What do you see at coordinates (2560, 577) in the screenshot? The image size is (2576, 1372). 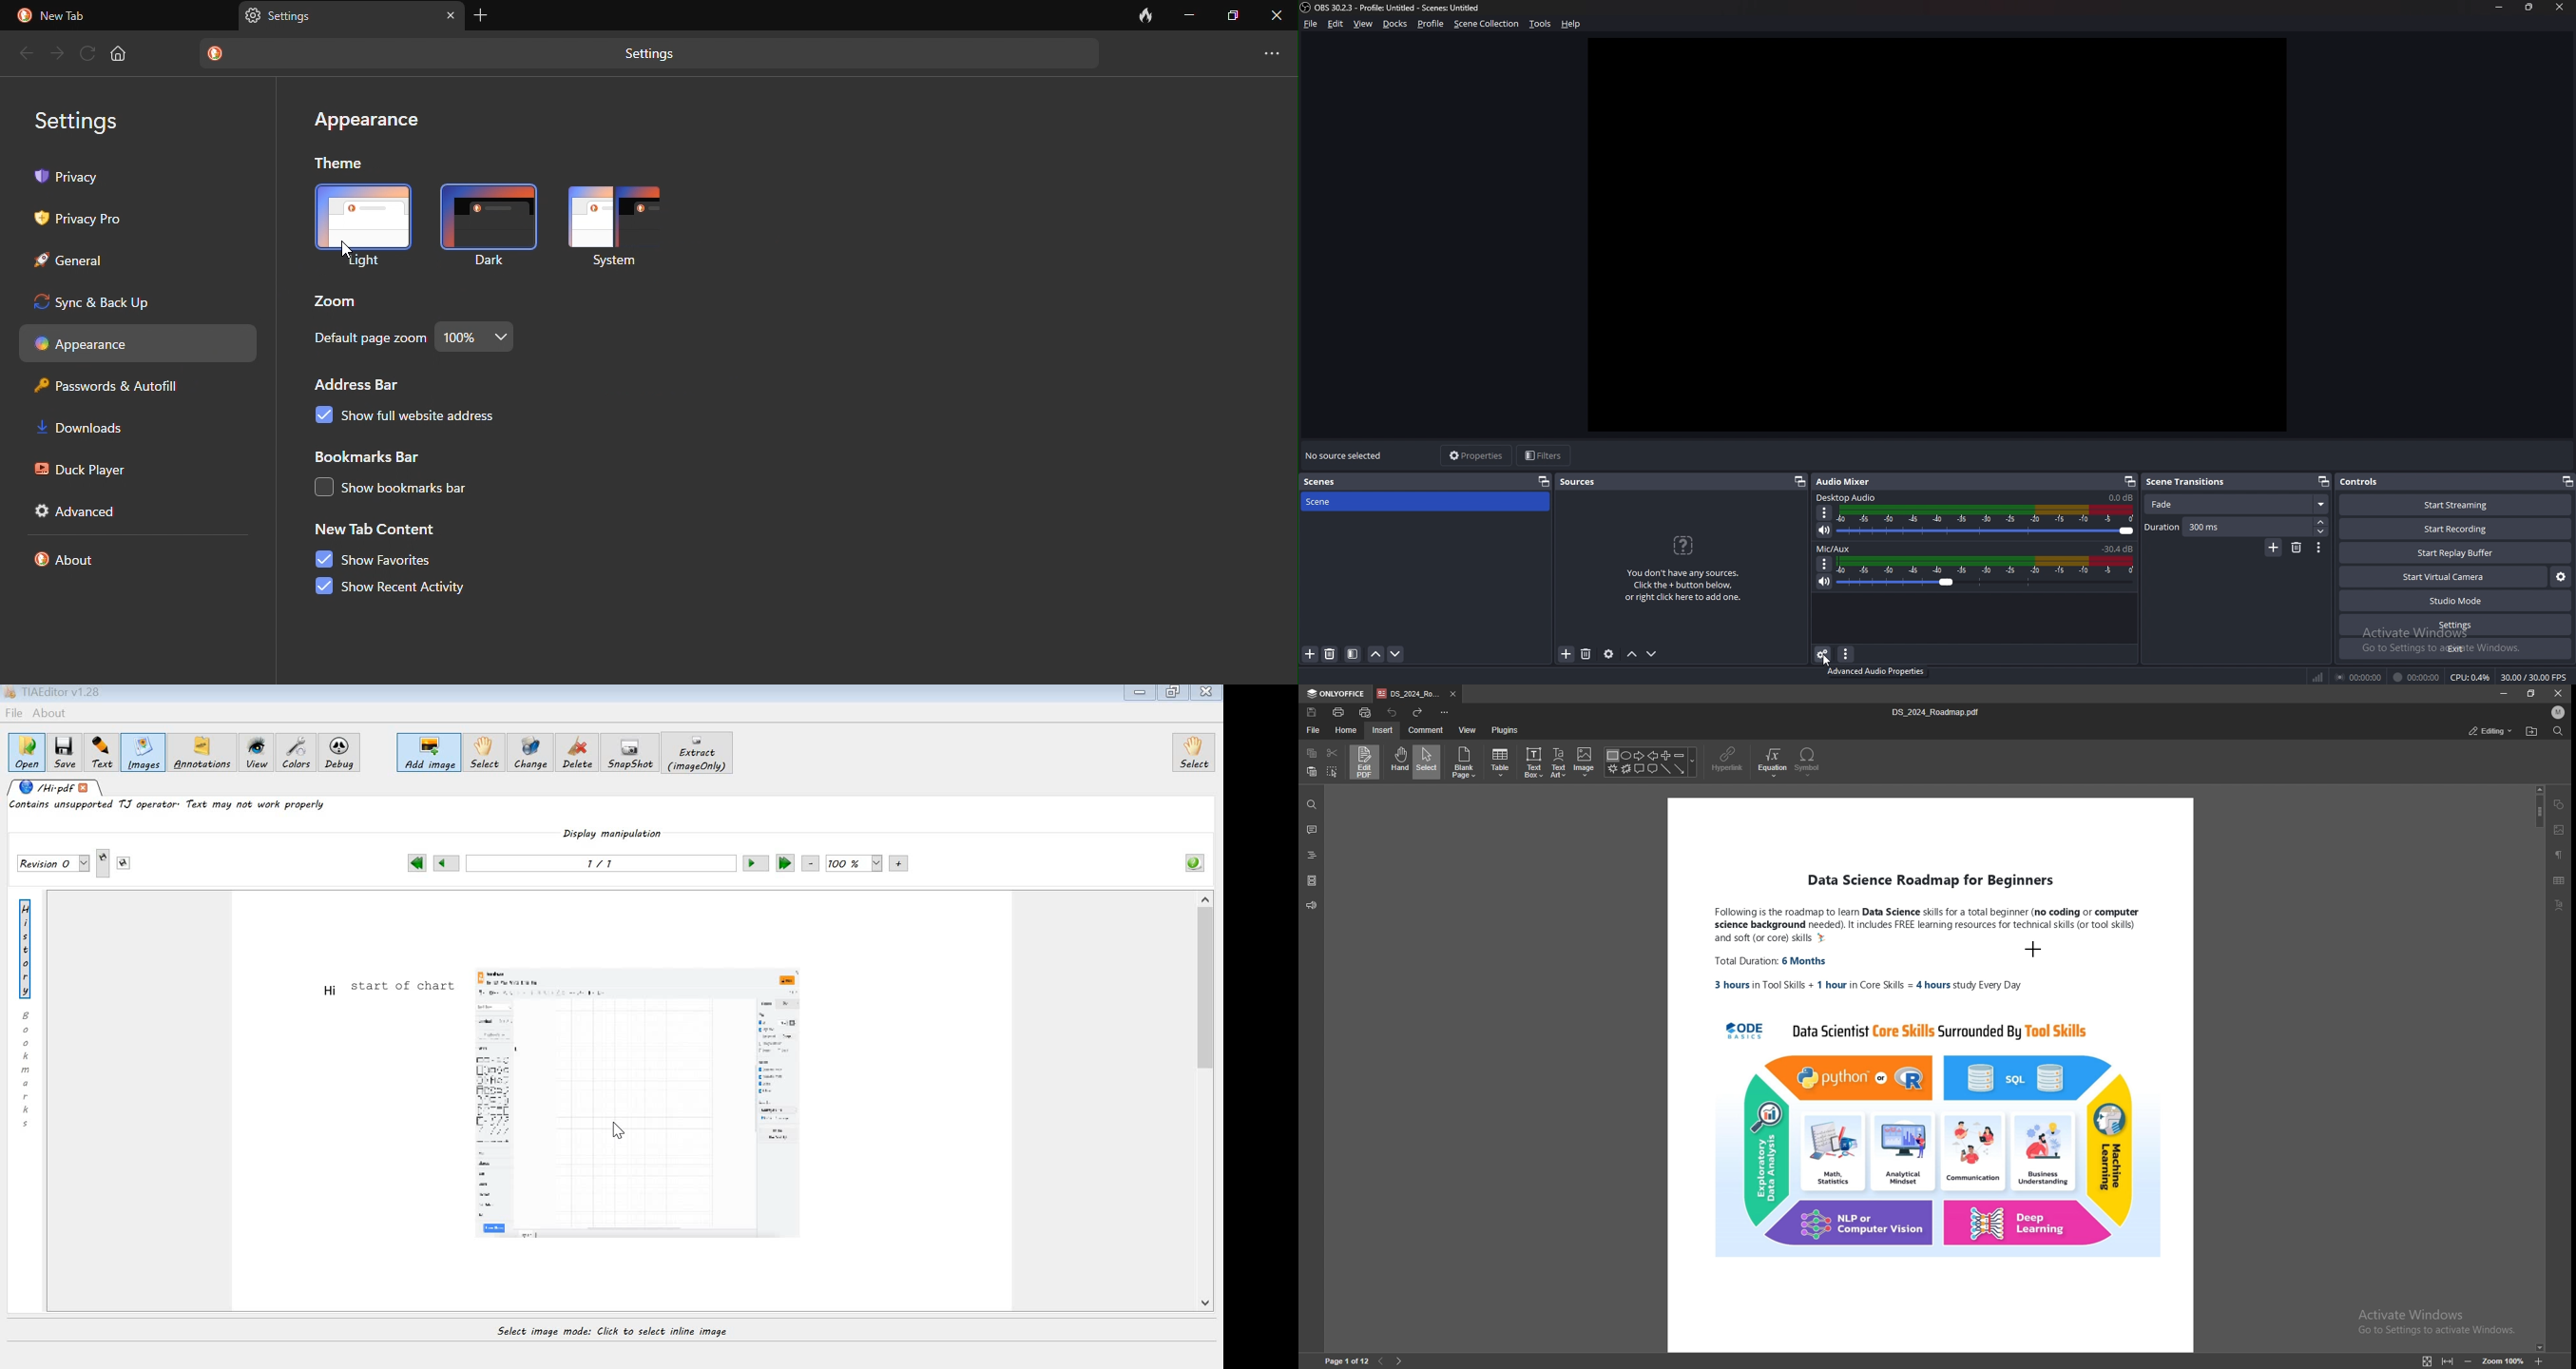 I see `configure virtual camera` at bounding box center [2560, 577].